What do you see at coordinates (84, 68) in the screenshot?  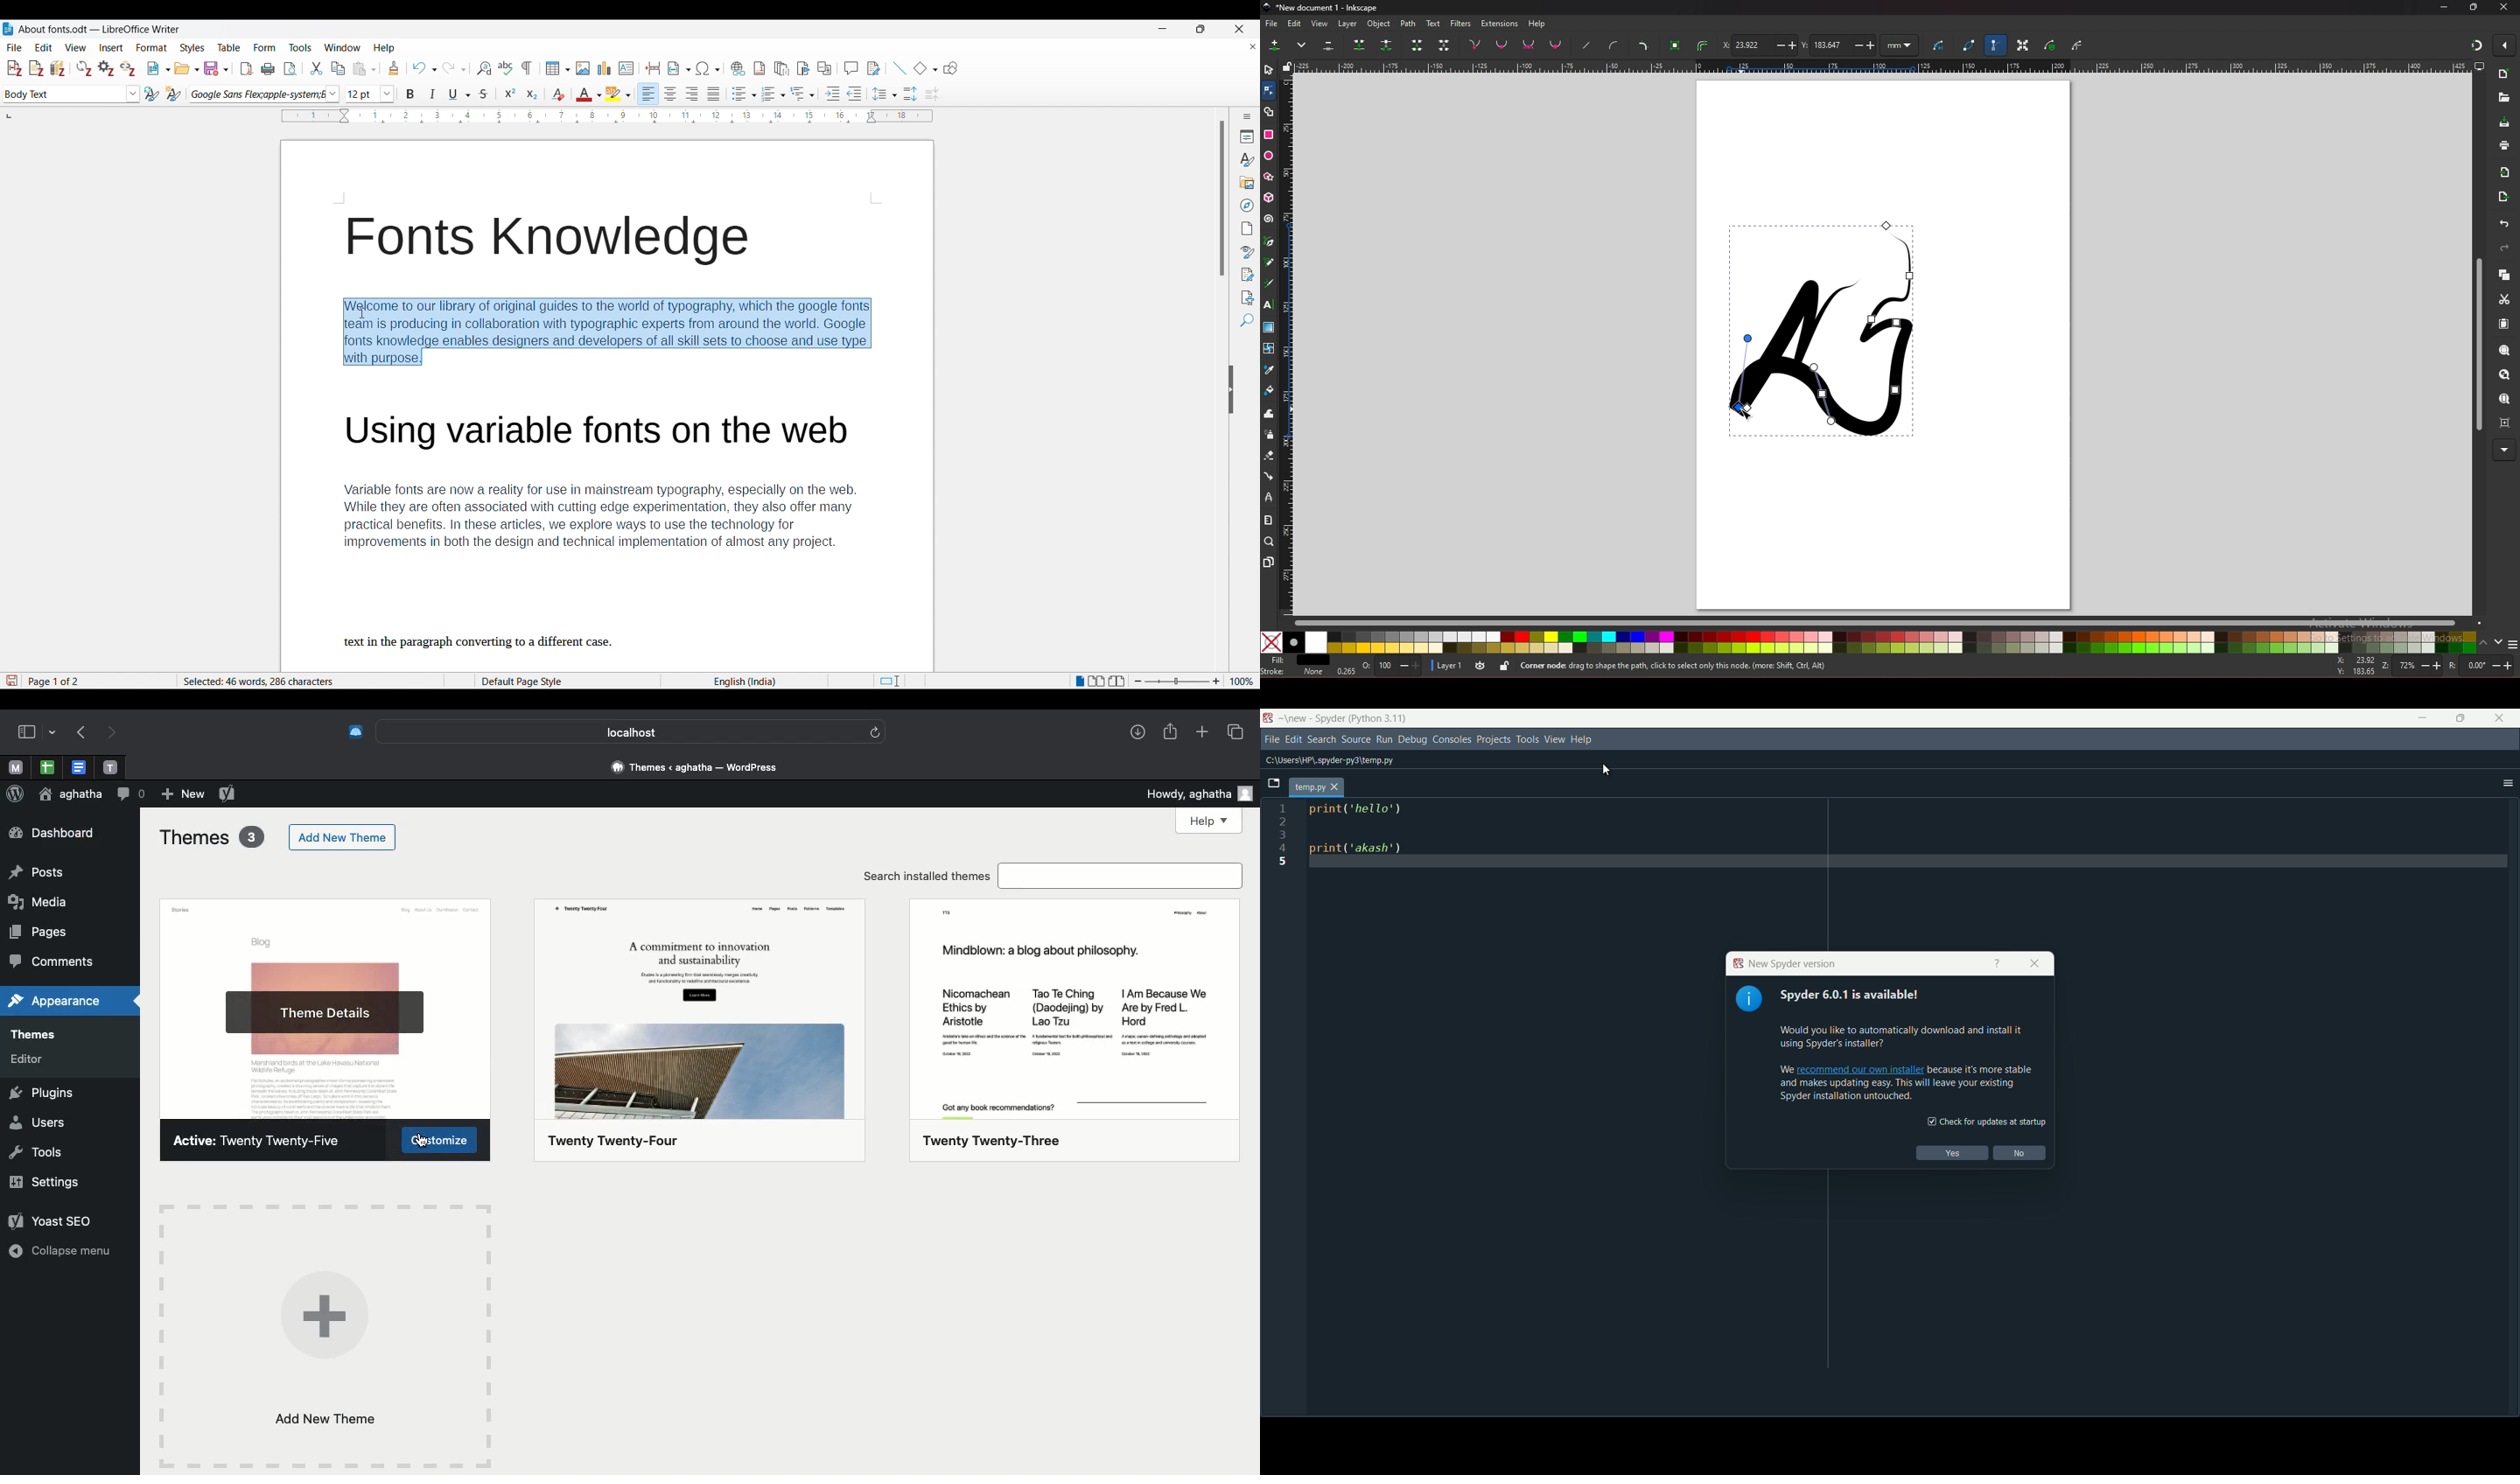 I see `Refresh ` at bounding box center [84, 68].